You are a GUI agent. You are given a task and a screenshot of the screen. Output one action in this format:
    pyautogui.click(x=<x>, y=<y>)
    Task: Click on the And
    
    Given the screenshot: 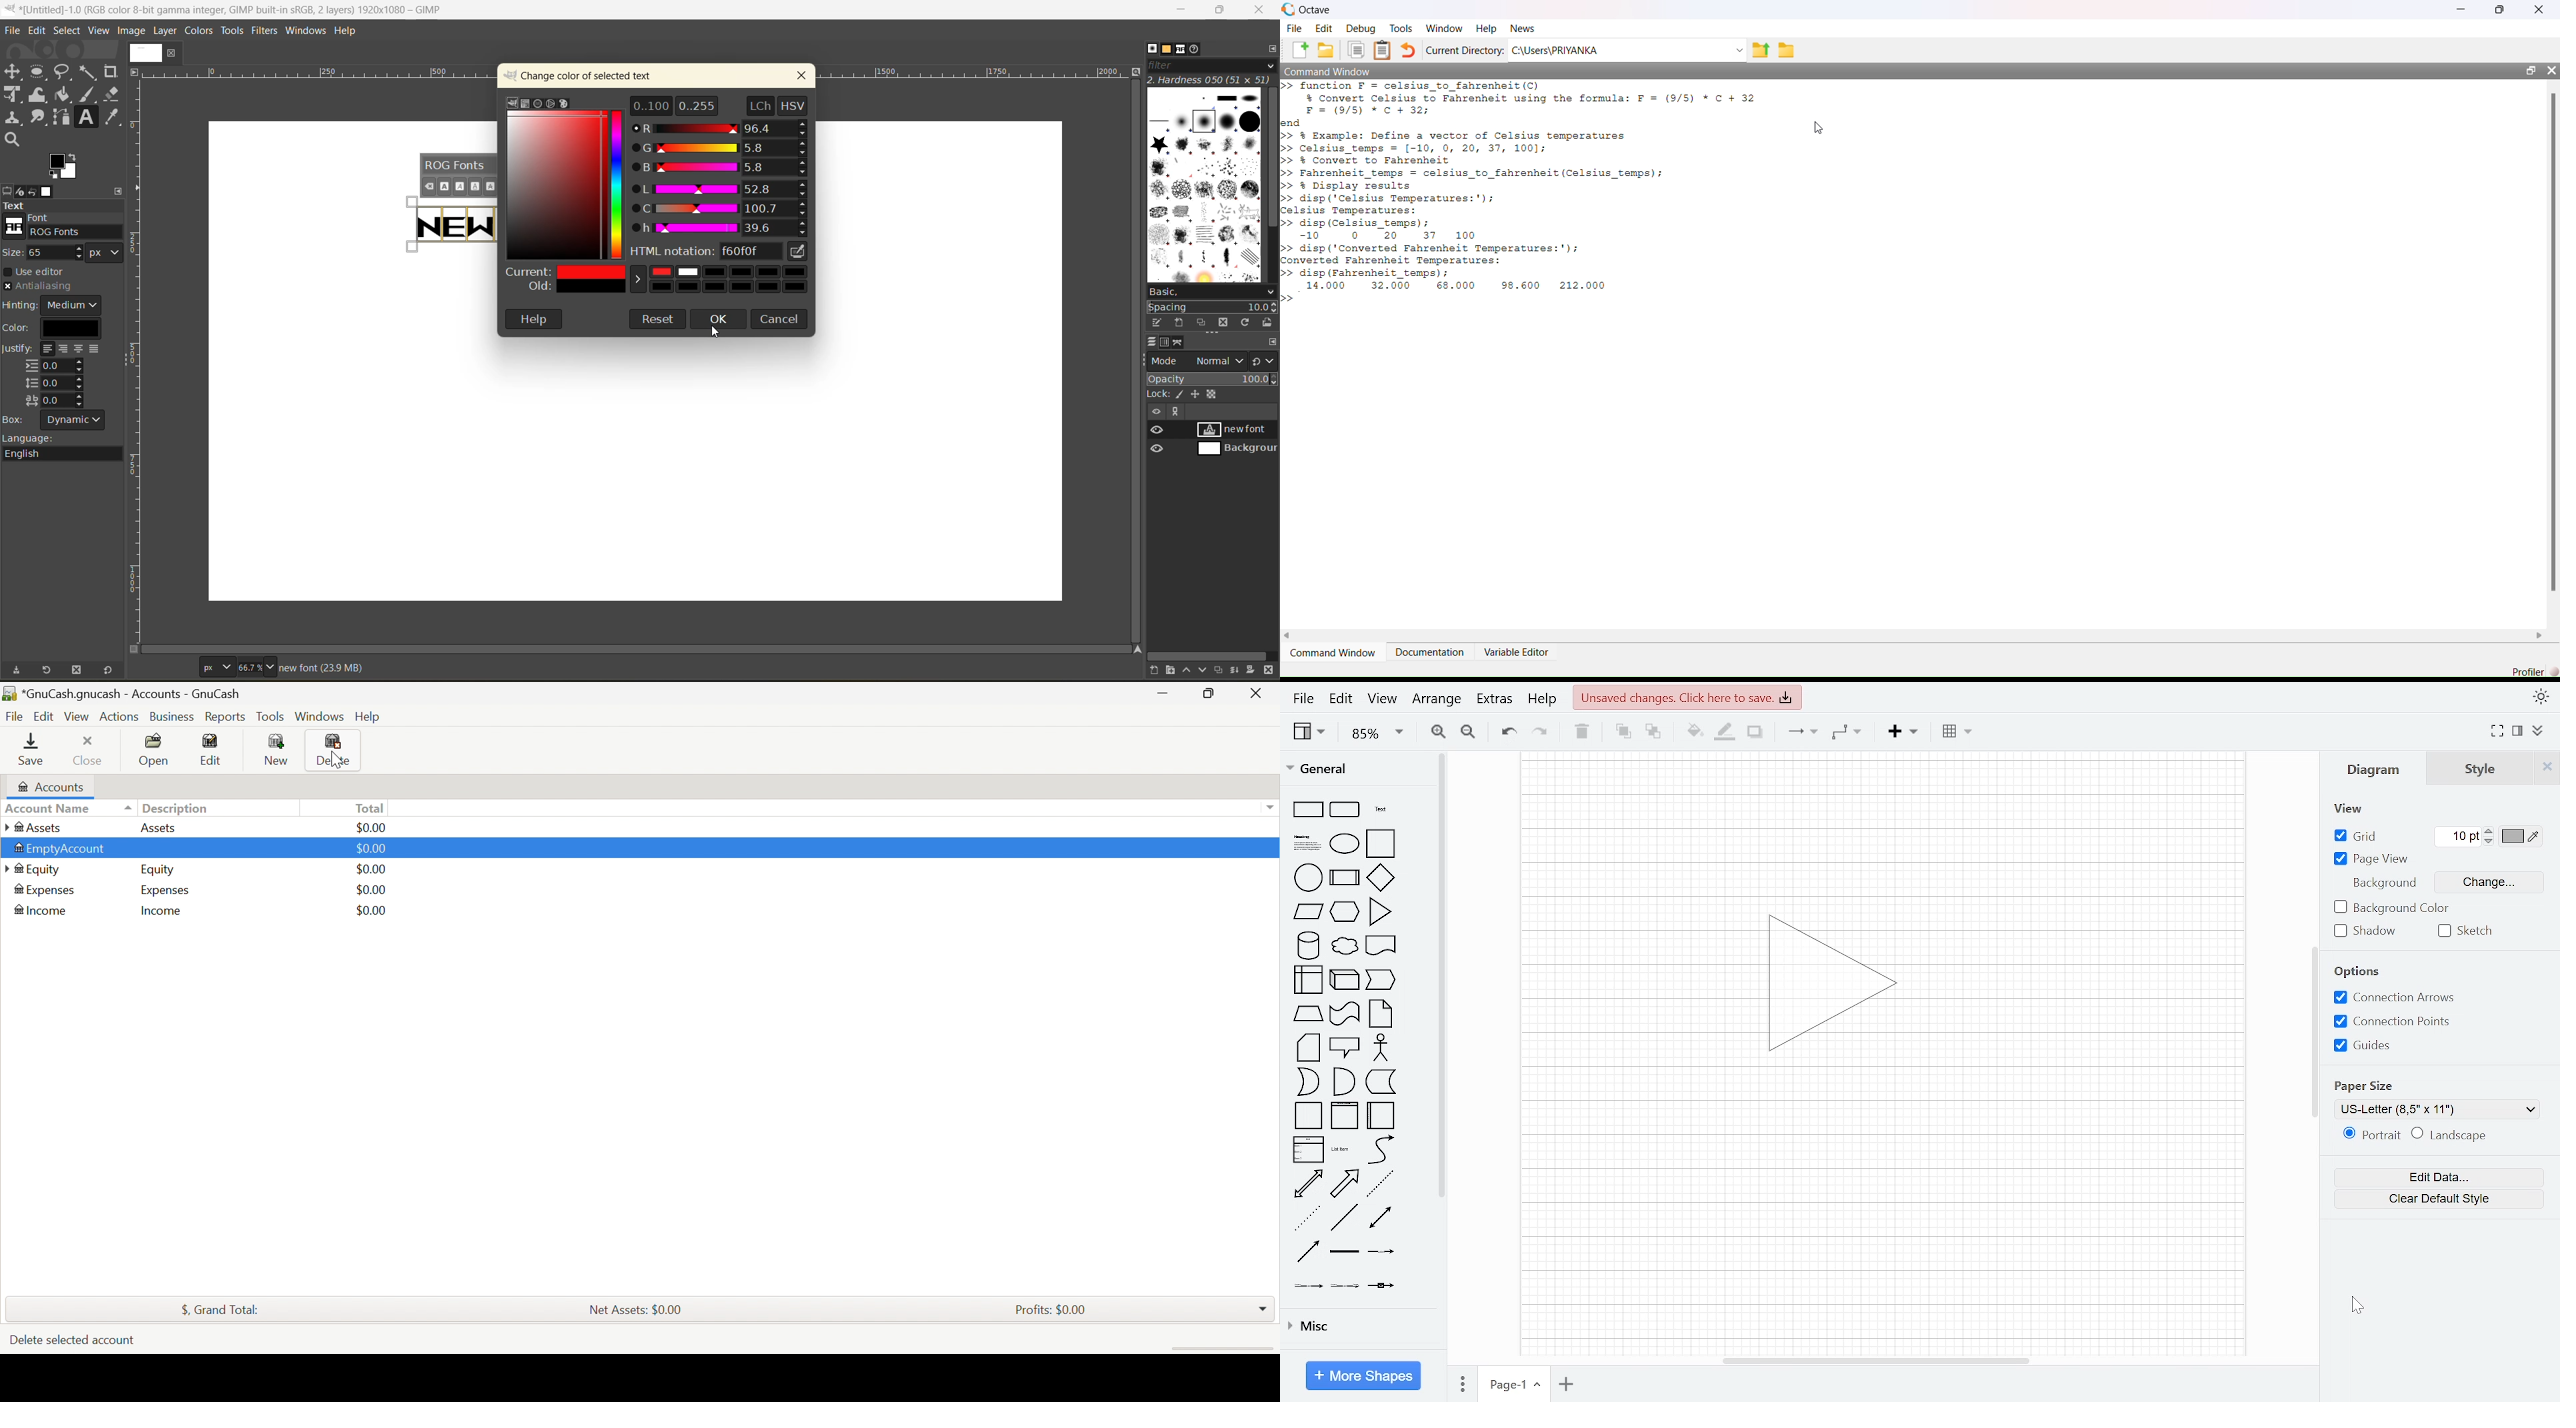 What is the action you would take?
    pyautogui.click(x=1344, y=1082)
    